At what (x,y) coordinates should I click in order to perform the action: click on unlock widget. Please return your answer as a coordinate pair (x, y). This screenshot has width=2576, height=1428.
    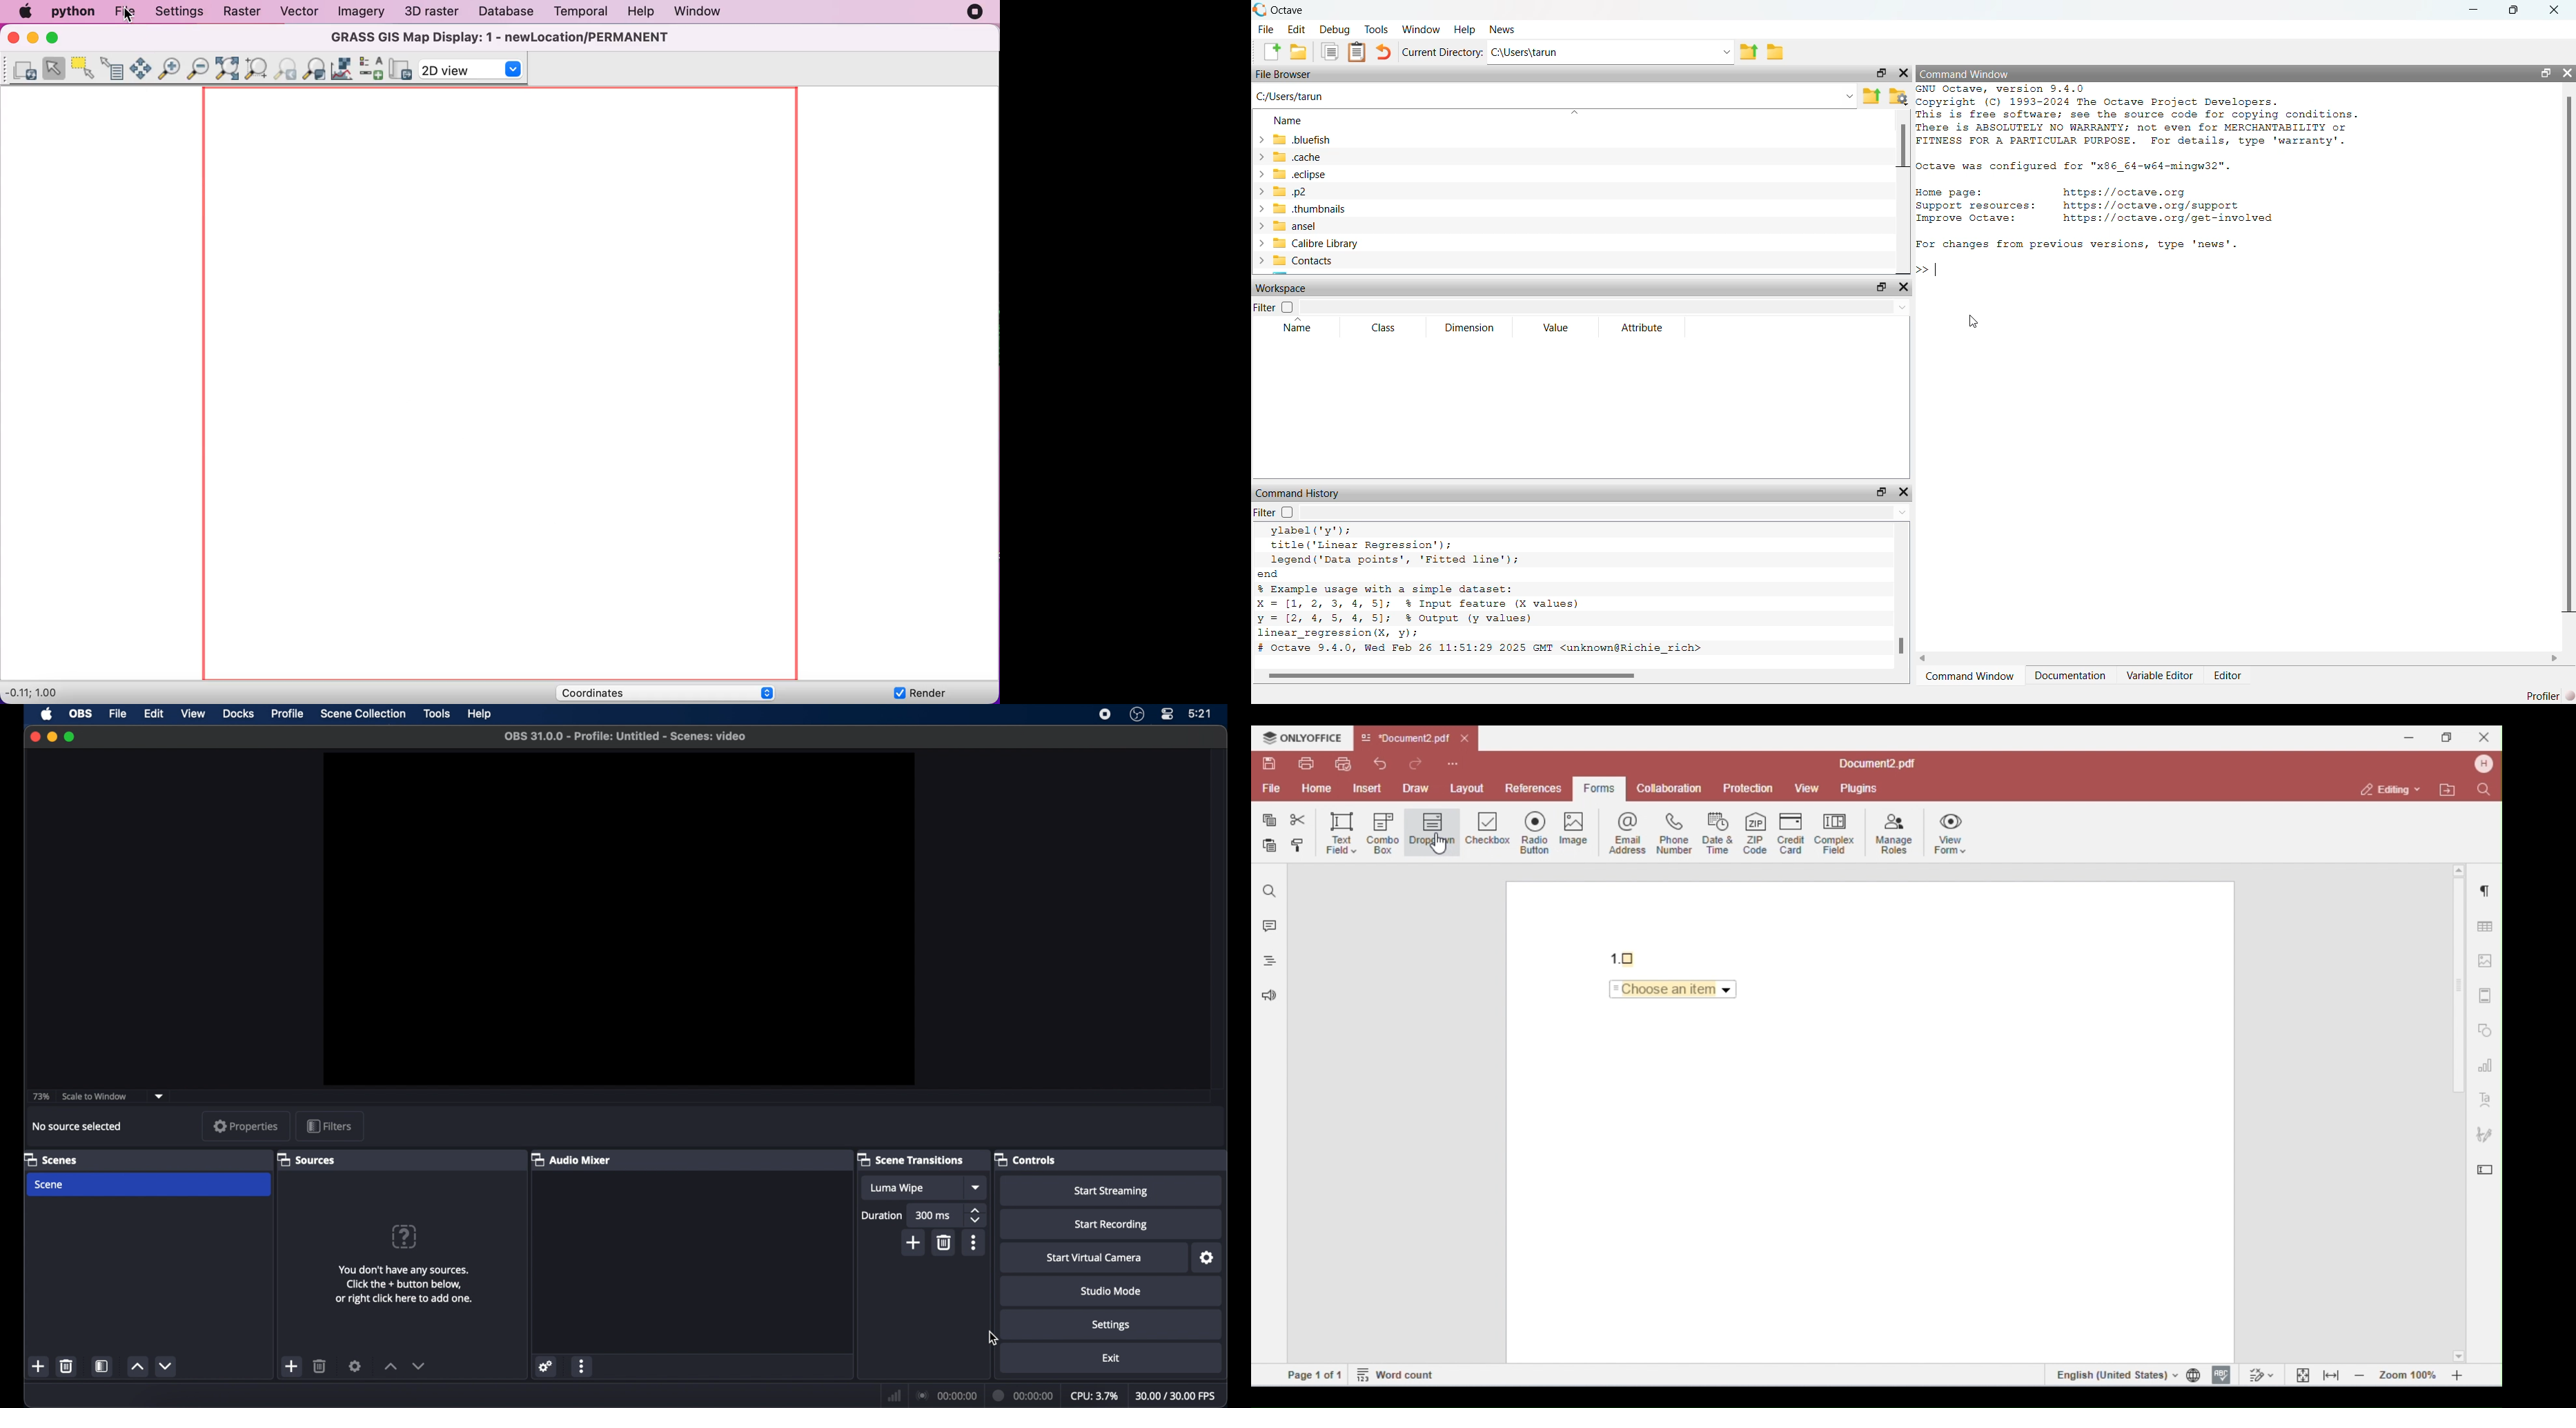
    Looking at the image, I should click on (1882, 73).